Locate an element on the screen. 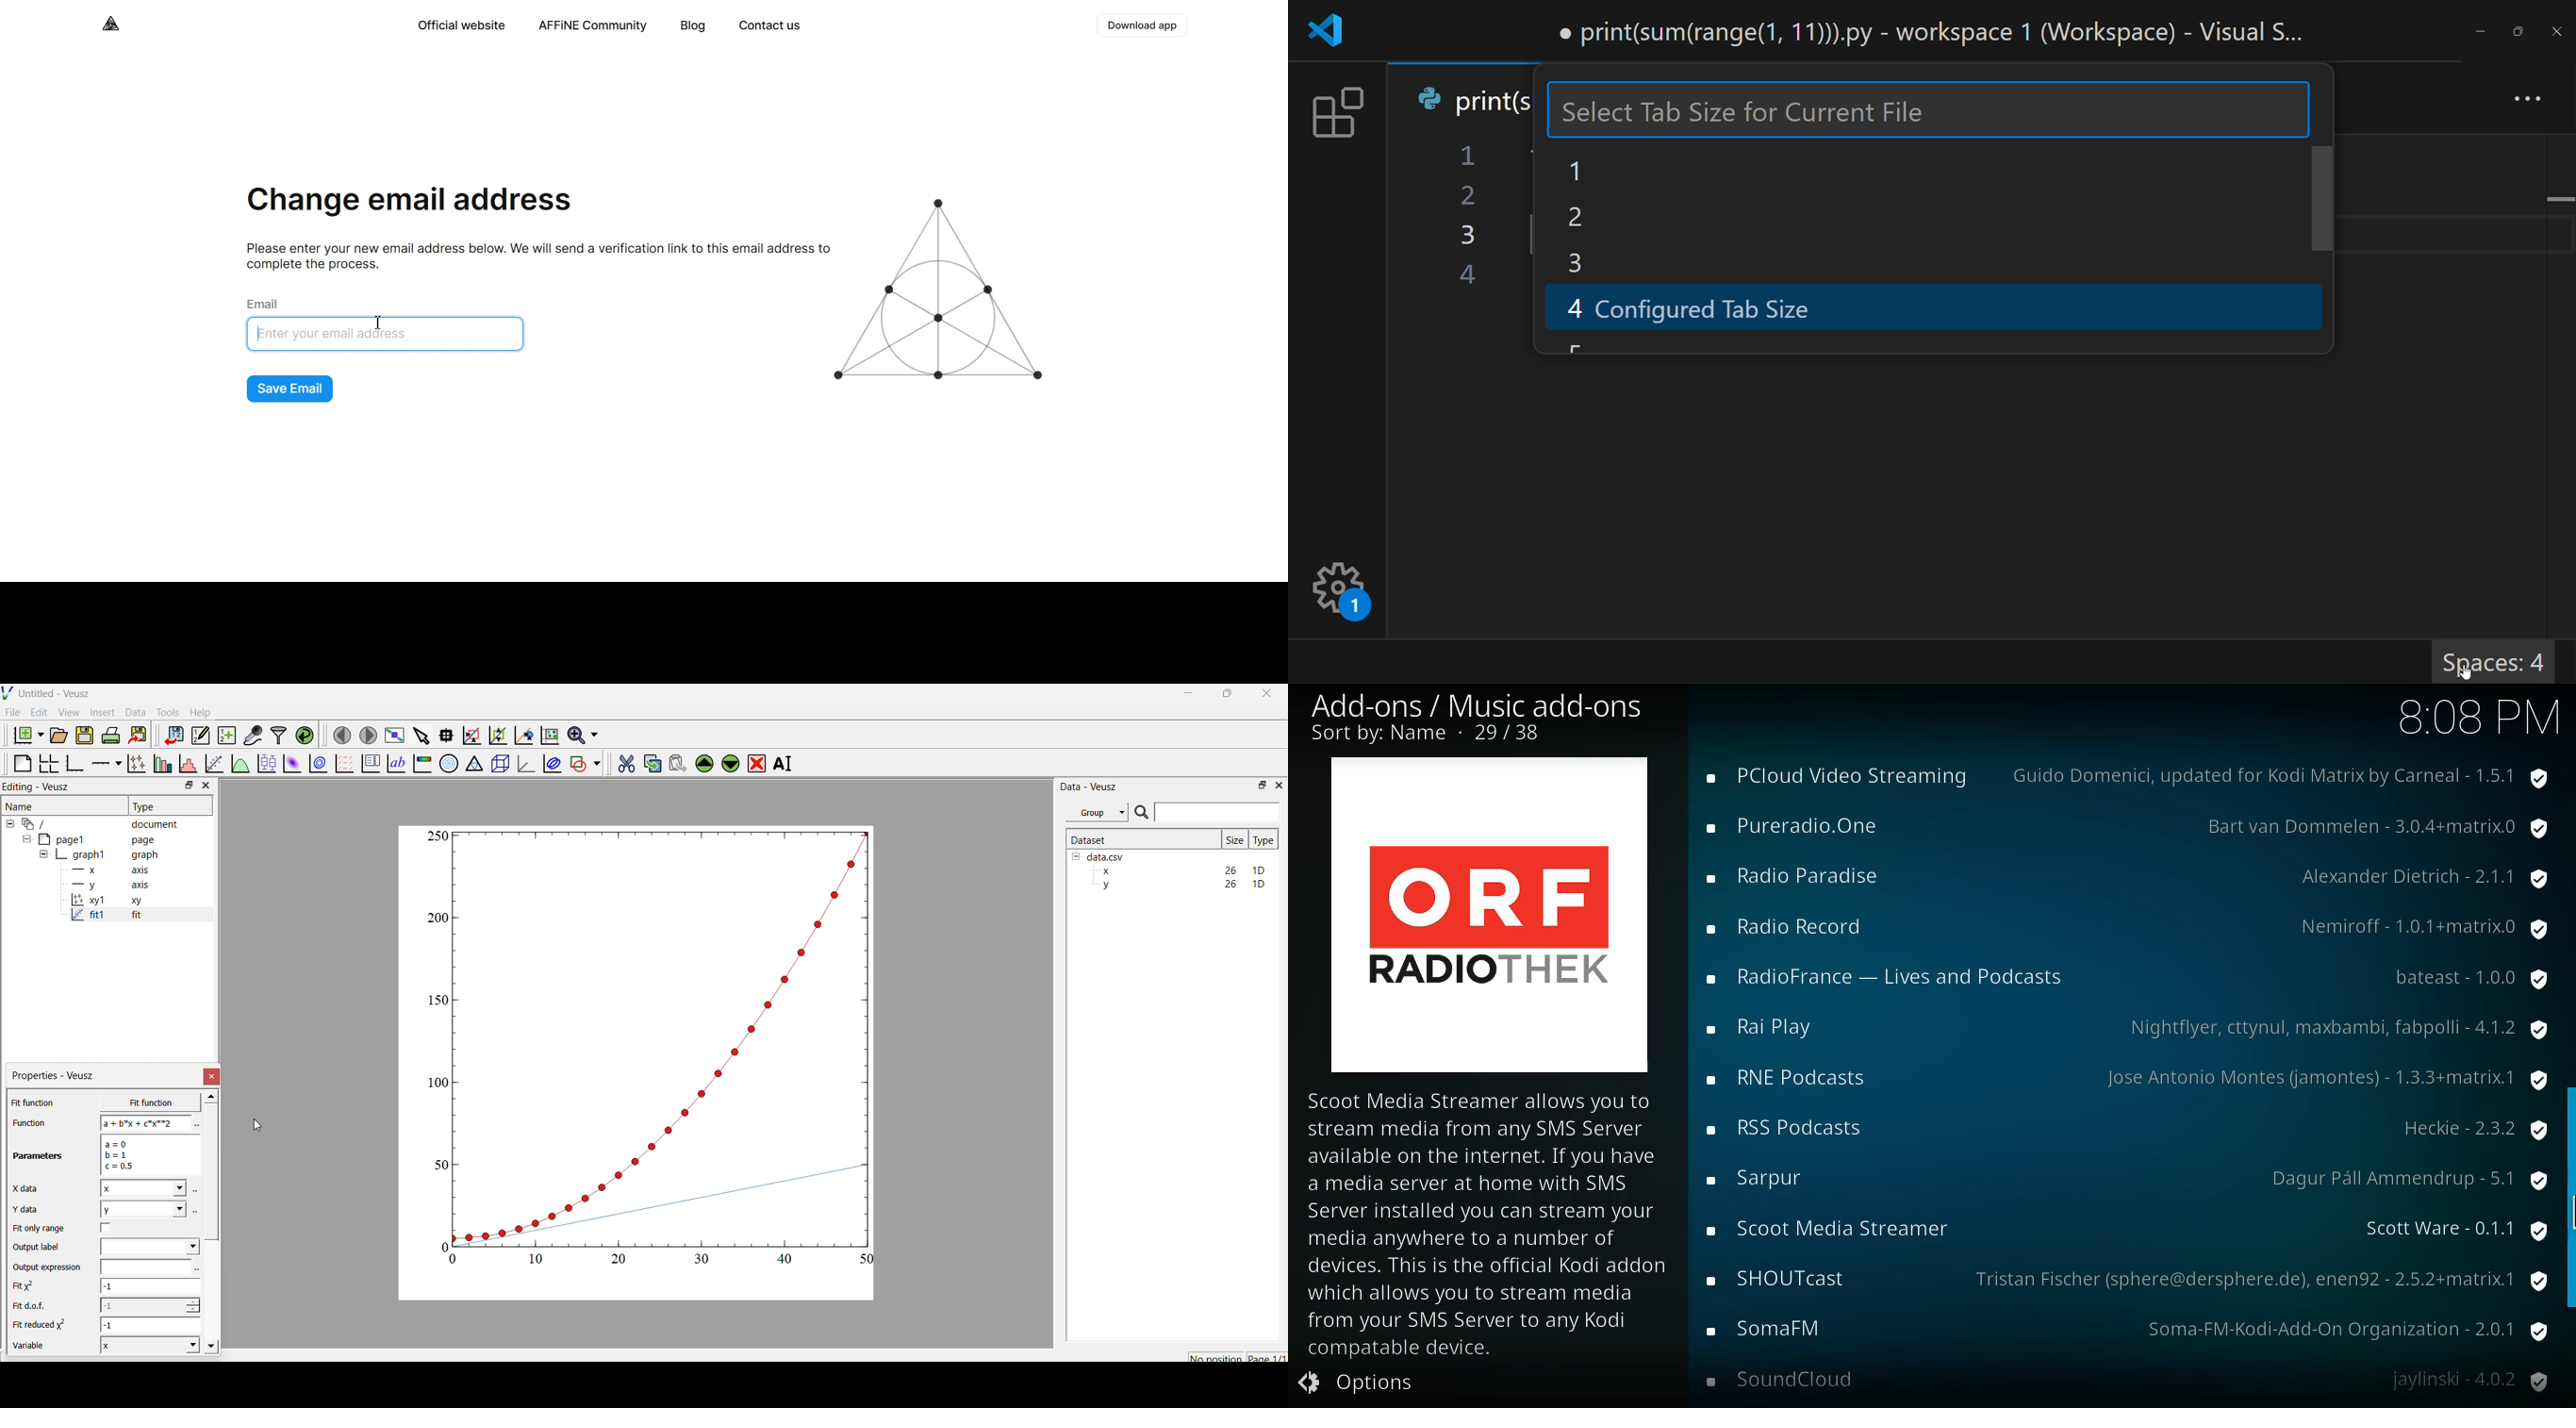 The height and width of the screenshot is (1428, 2576). Logo is located at coordinates (112, 23).